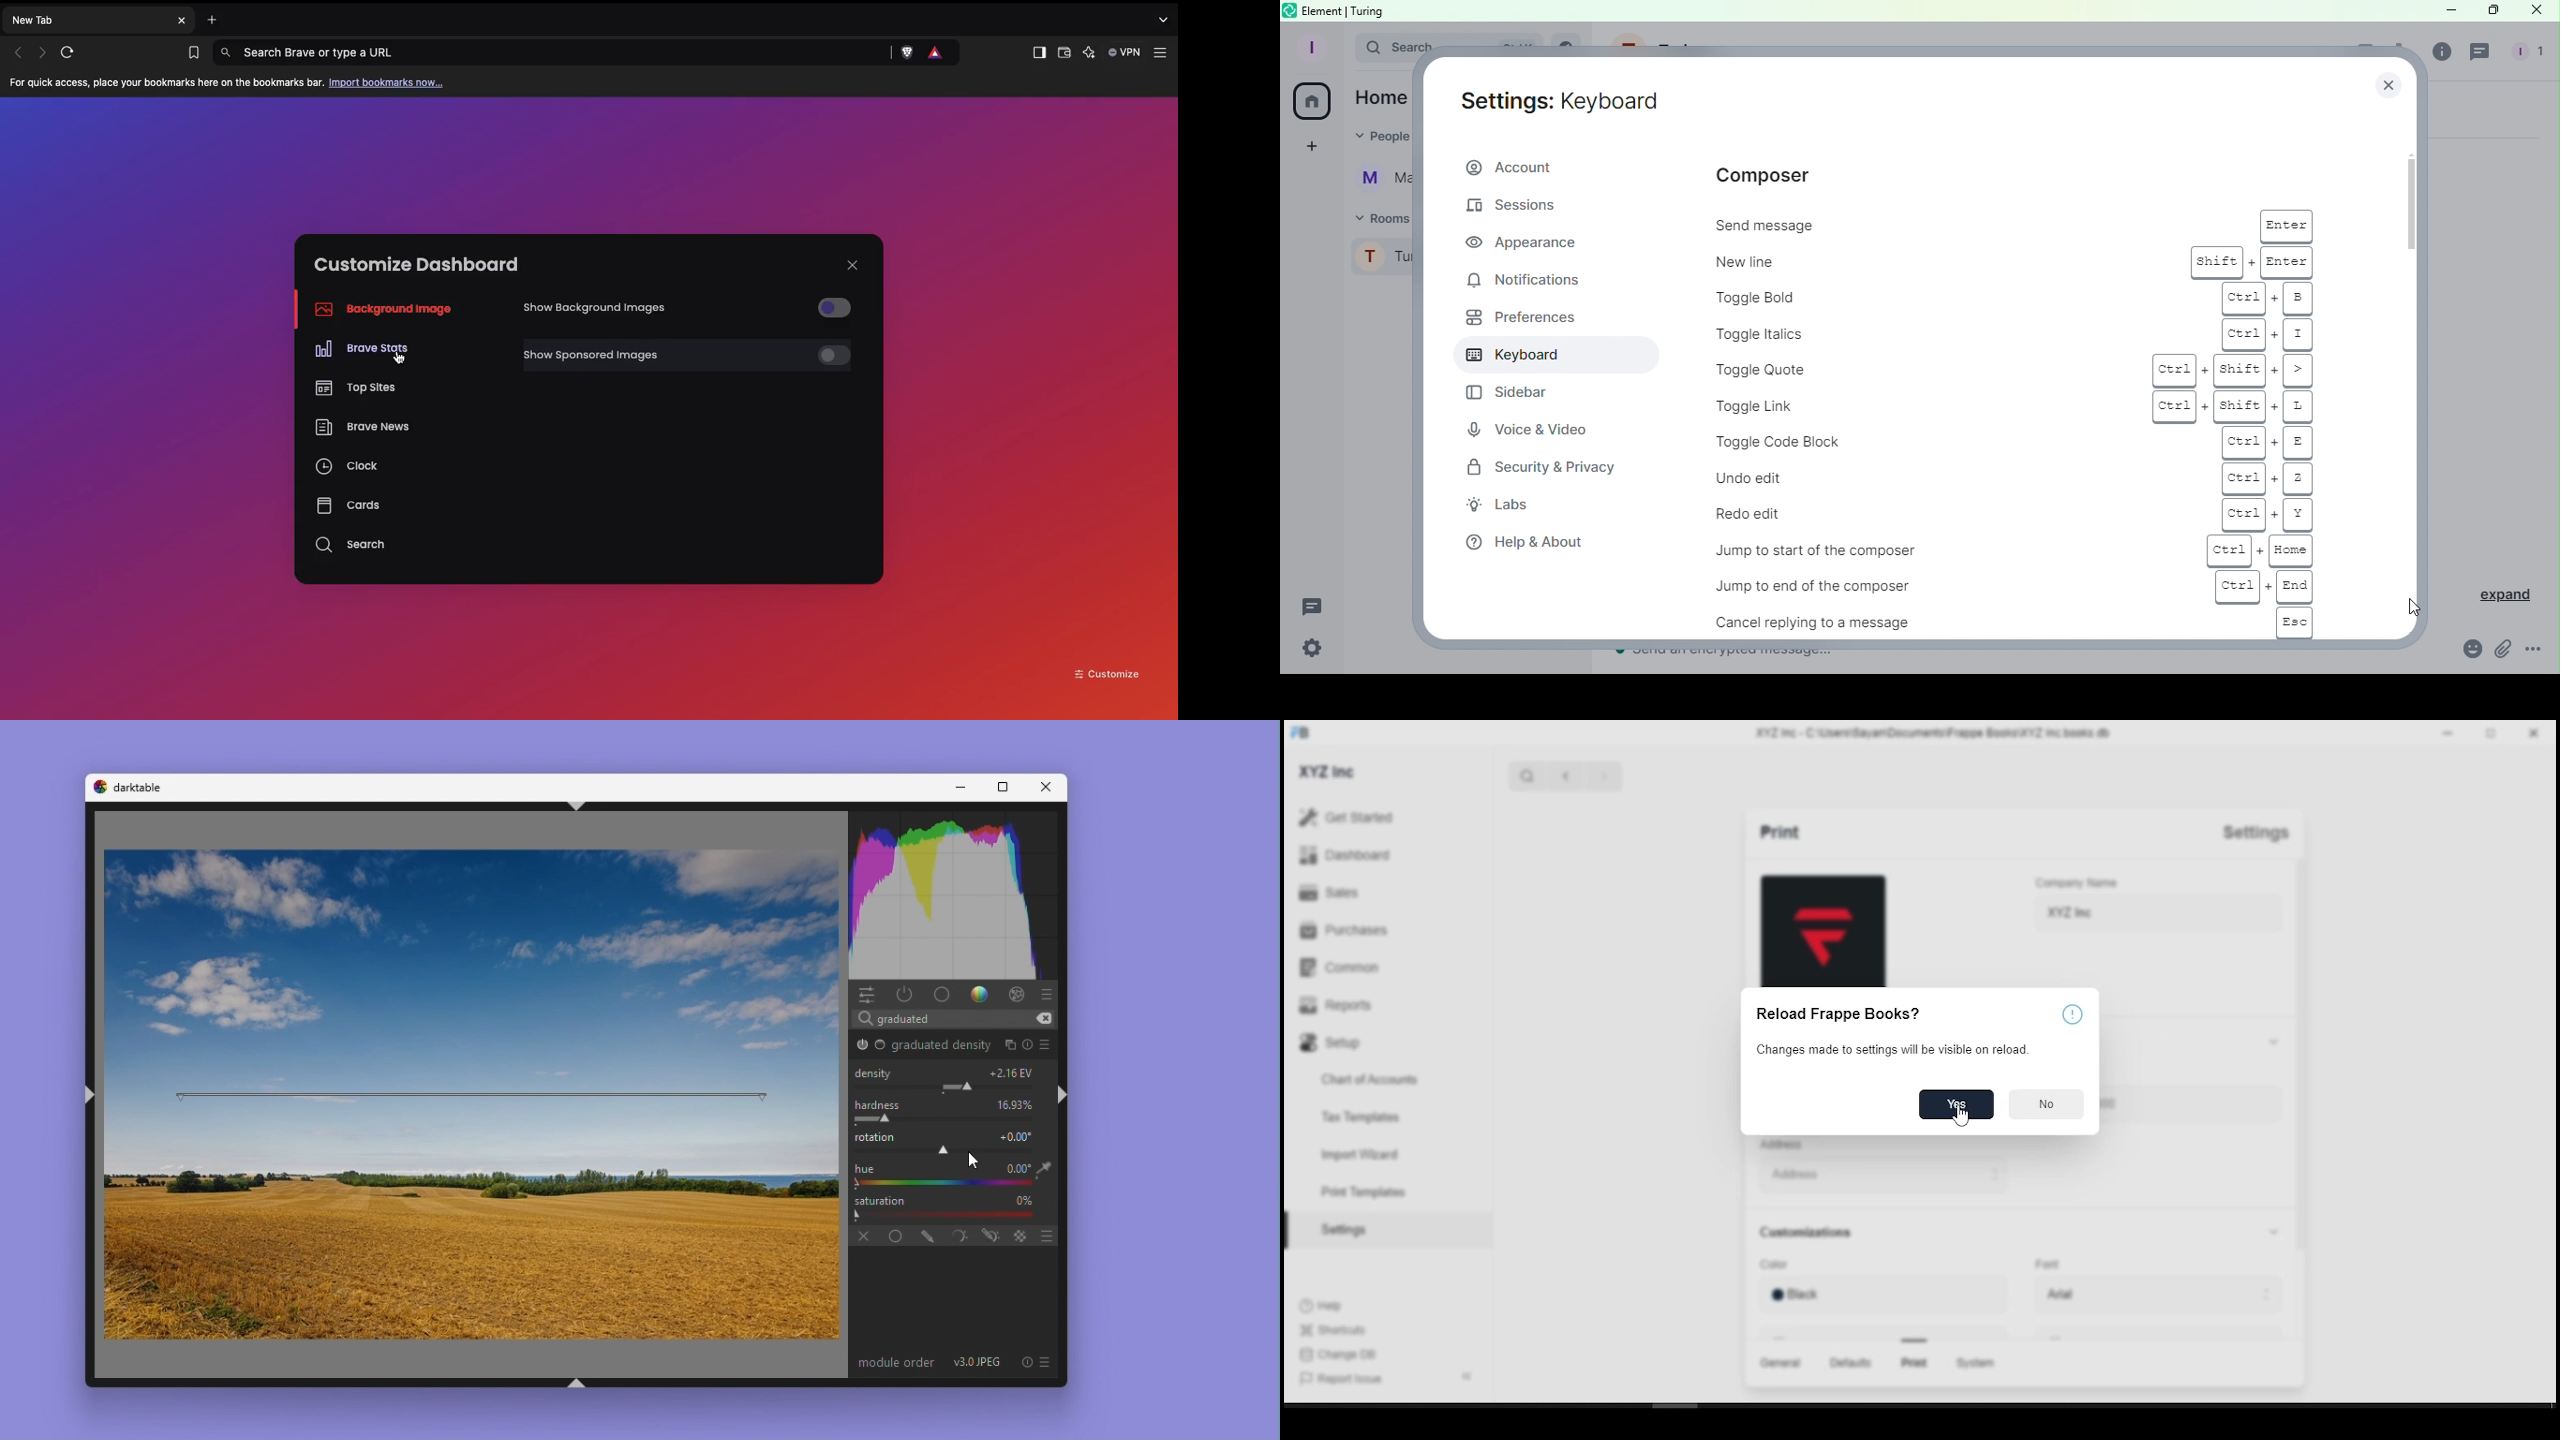  What do you see at coordinates (1925, 260) in the screenshot?
I see `New line` at bounding box center [1925, 260].